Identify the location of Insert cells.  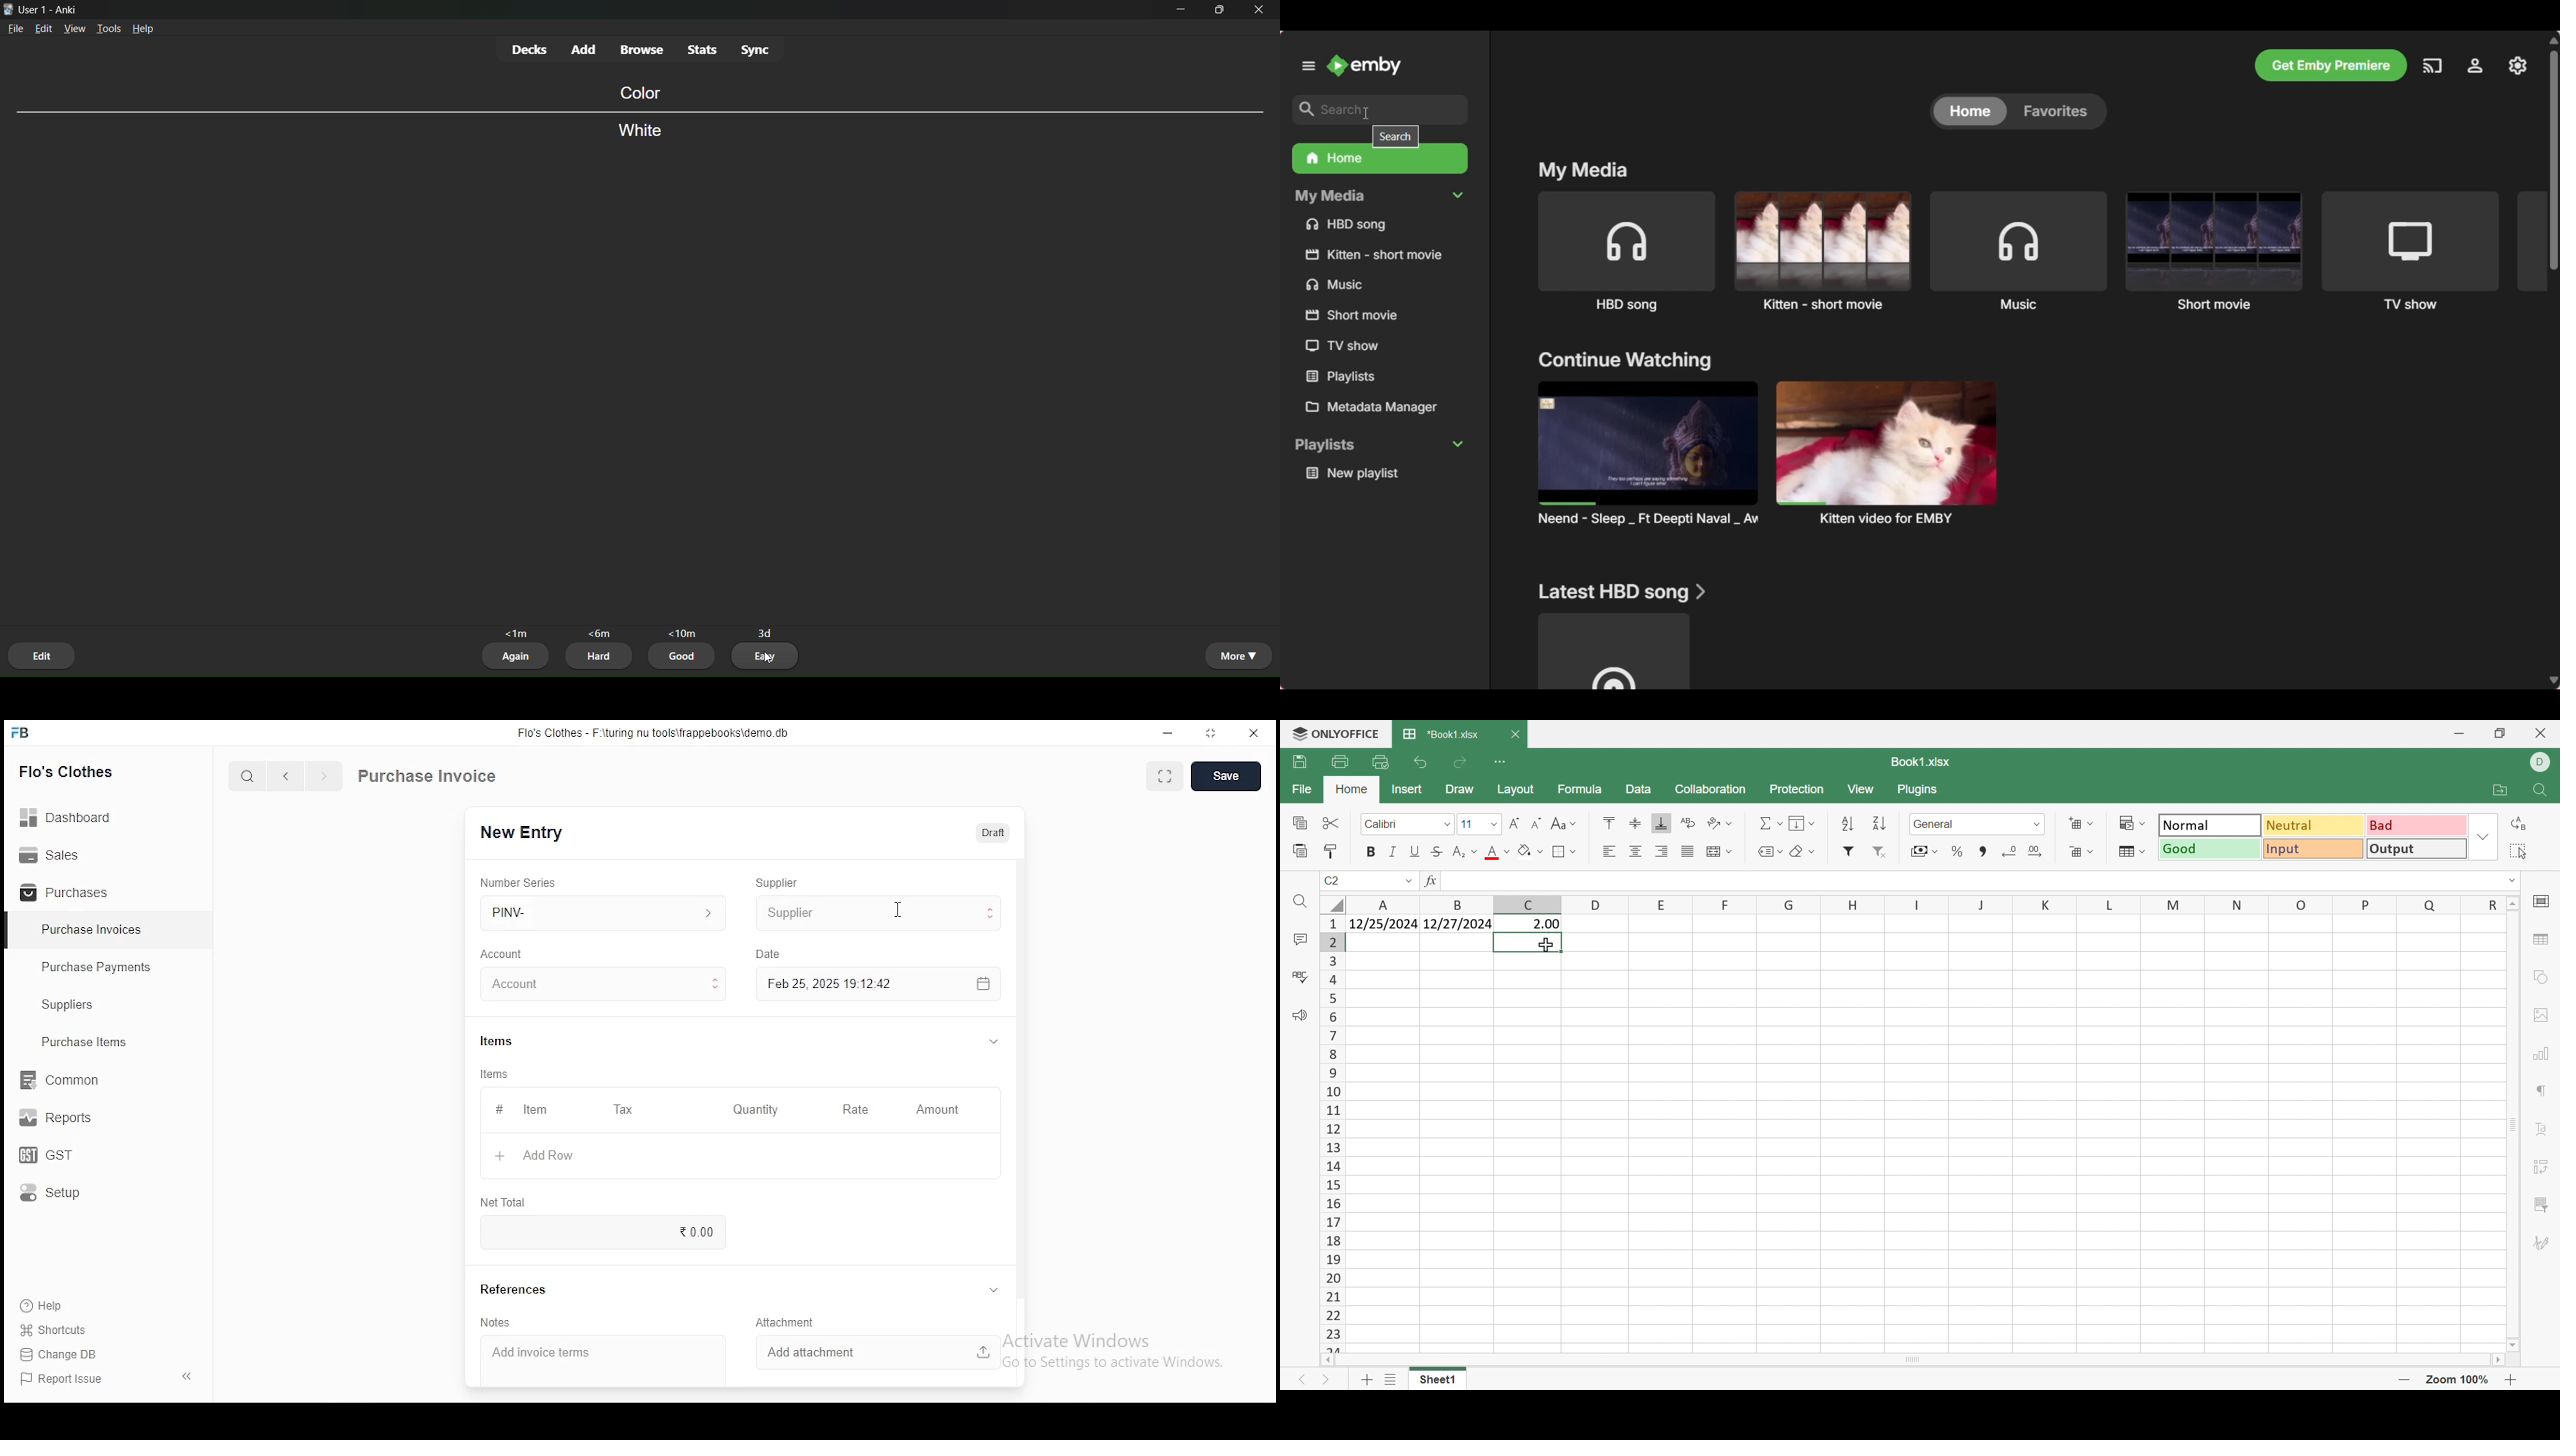
(2083, 823).